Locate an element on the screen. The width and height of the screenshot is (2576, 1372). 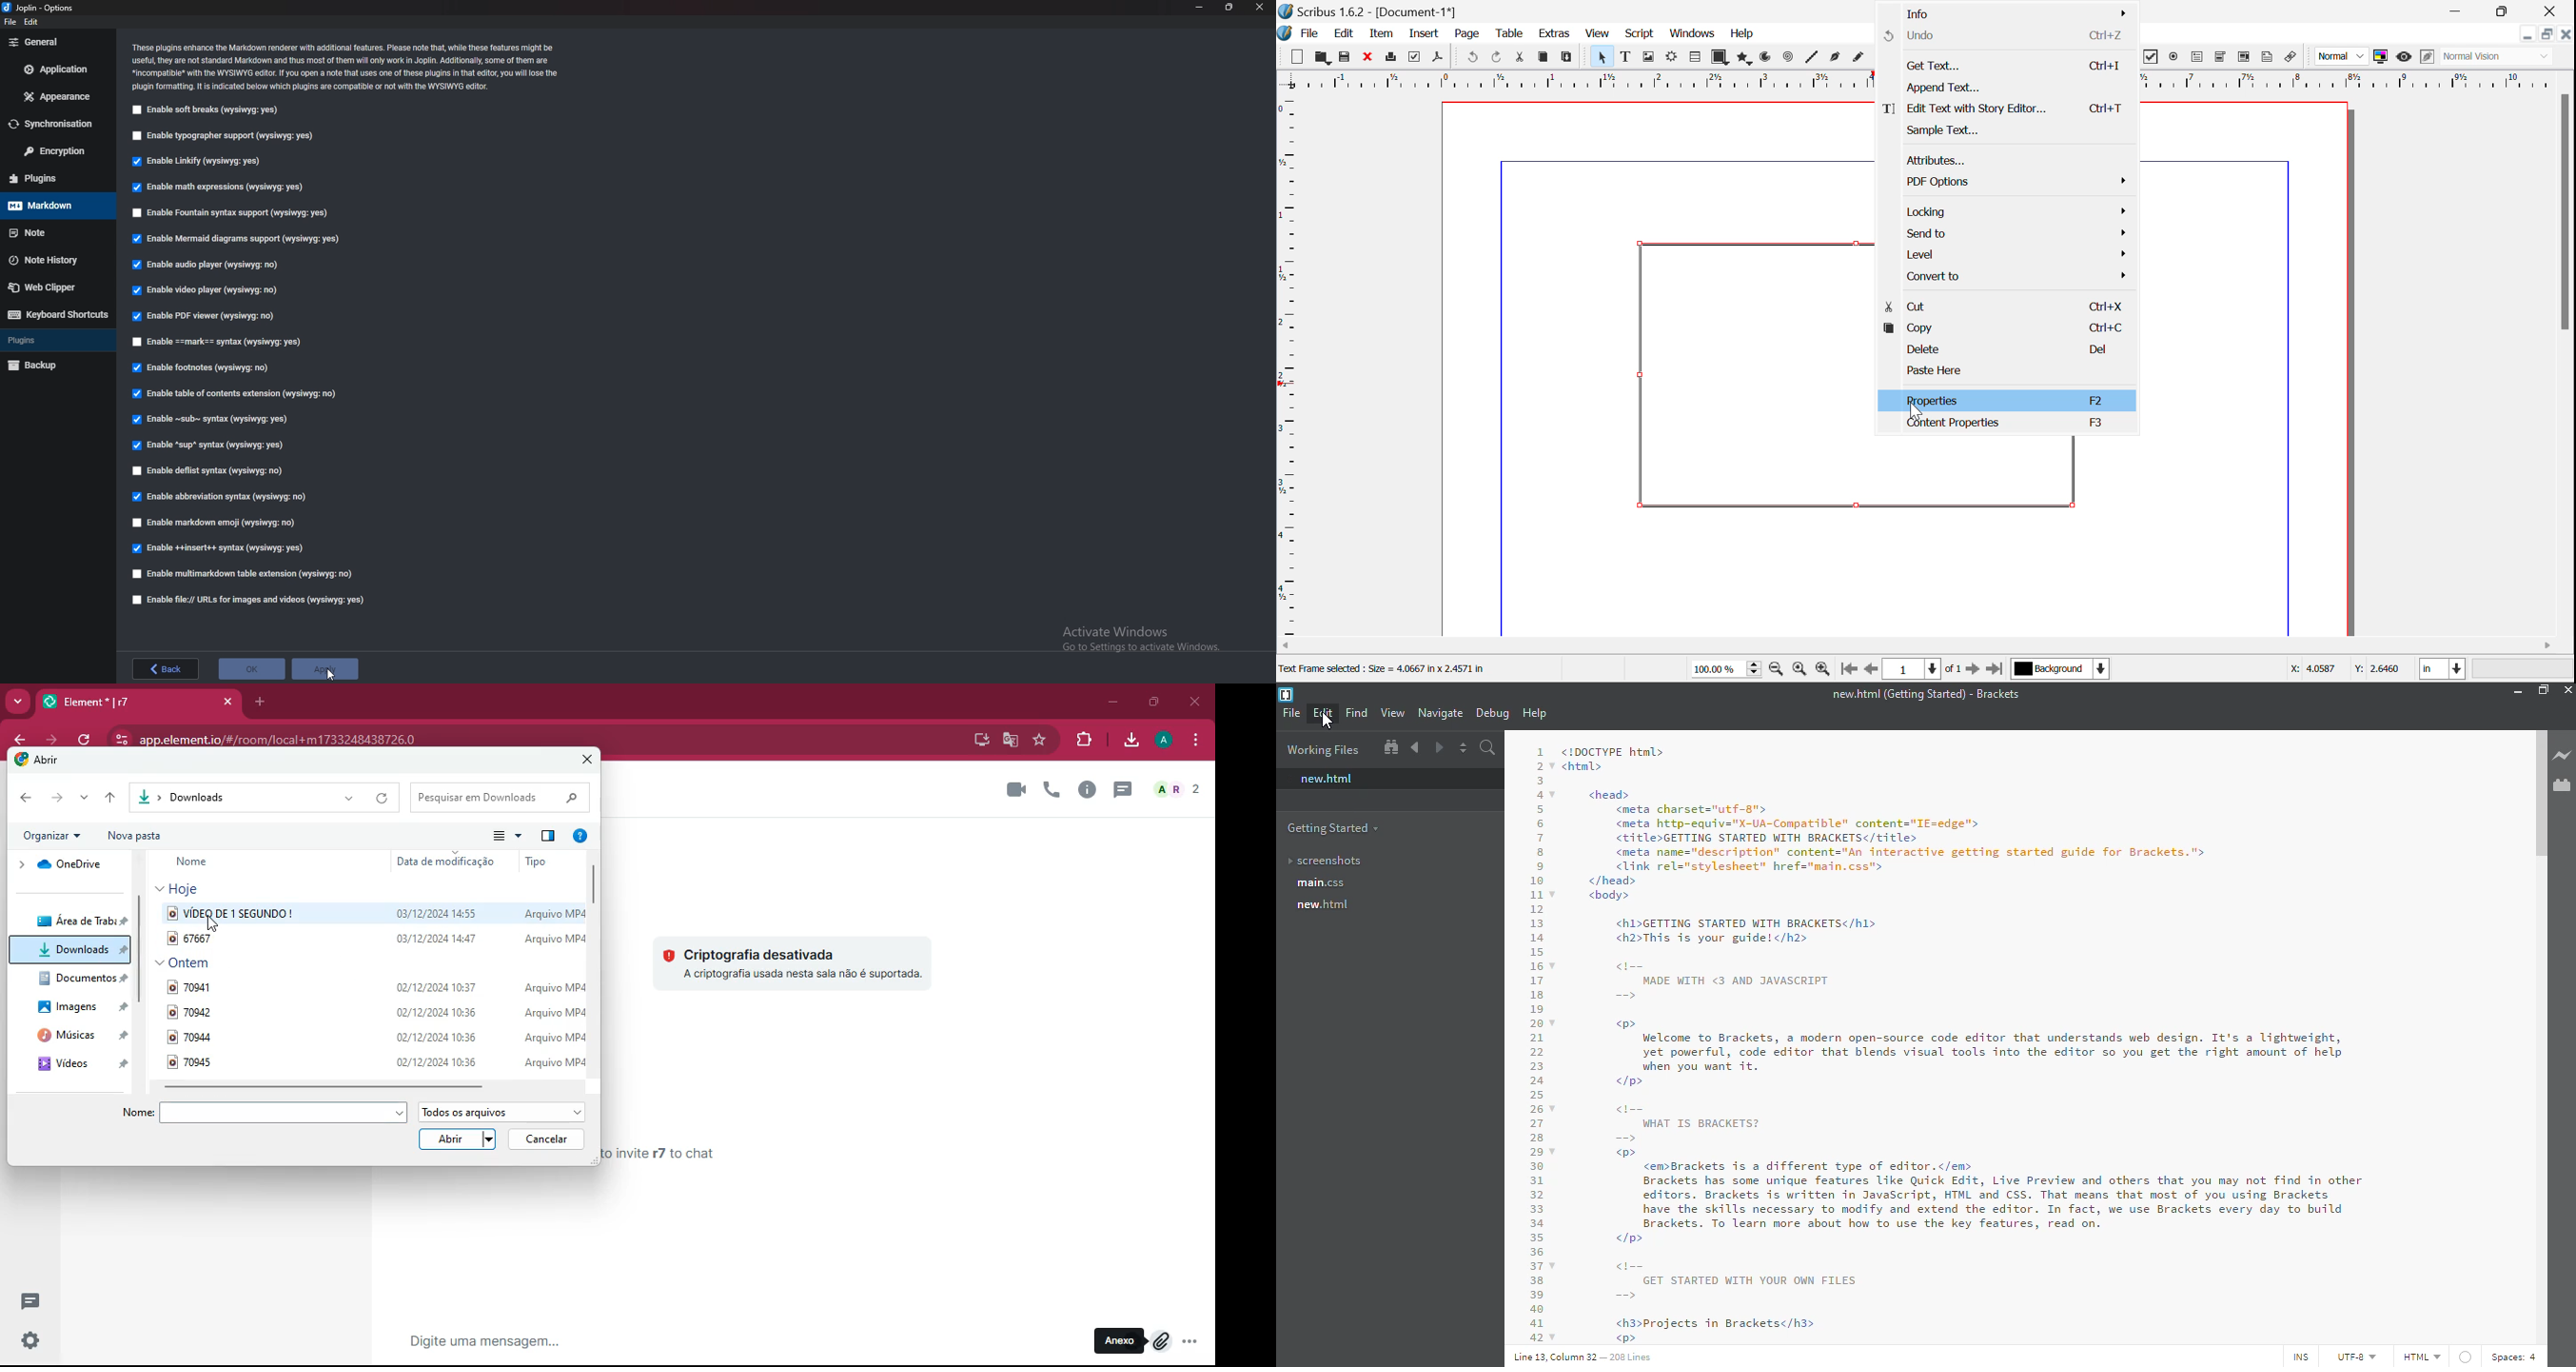
Save is located at coordinates (1346, 57).